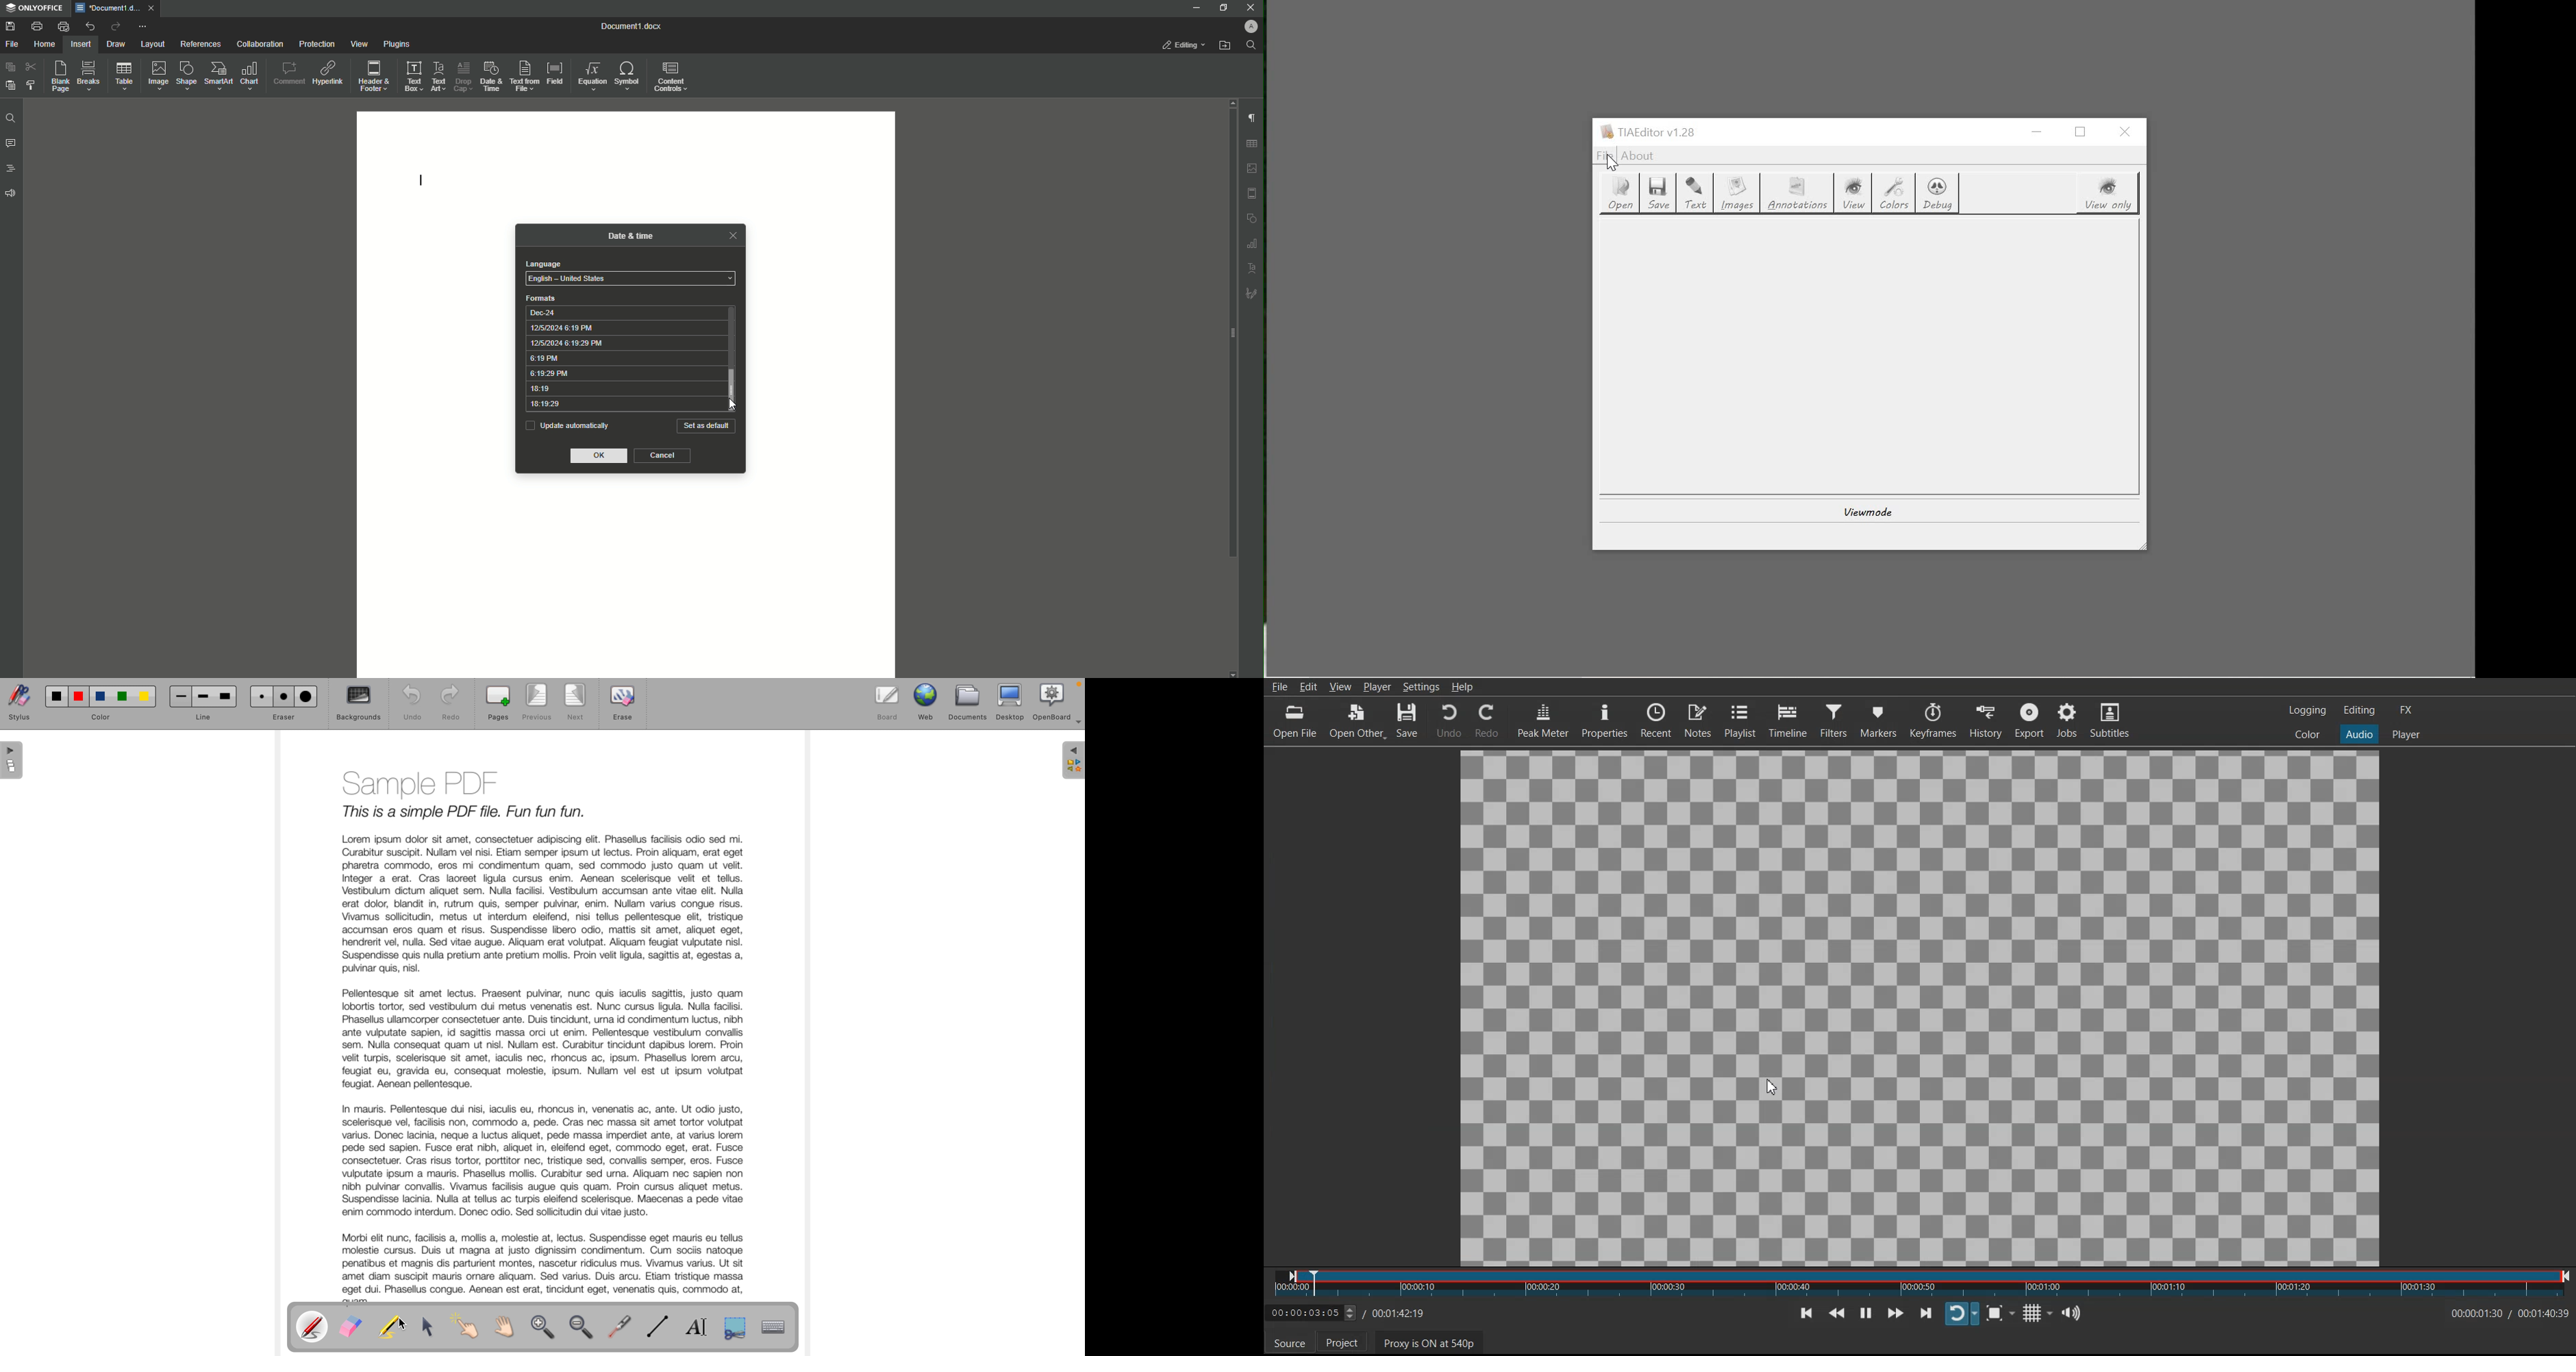  I want to click on Save, so click(1409, 720).